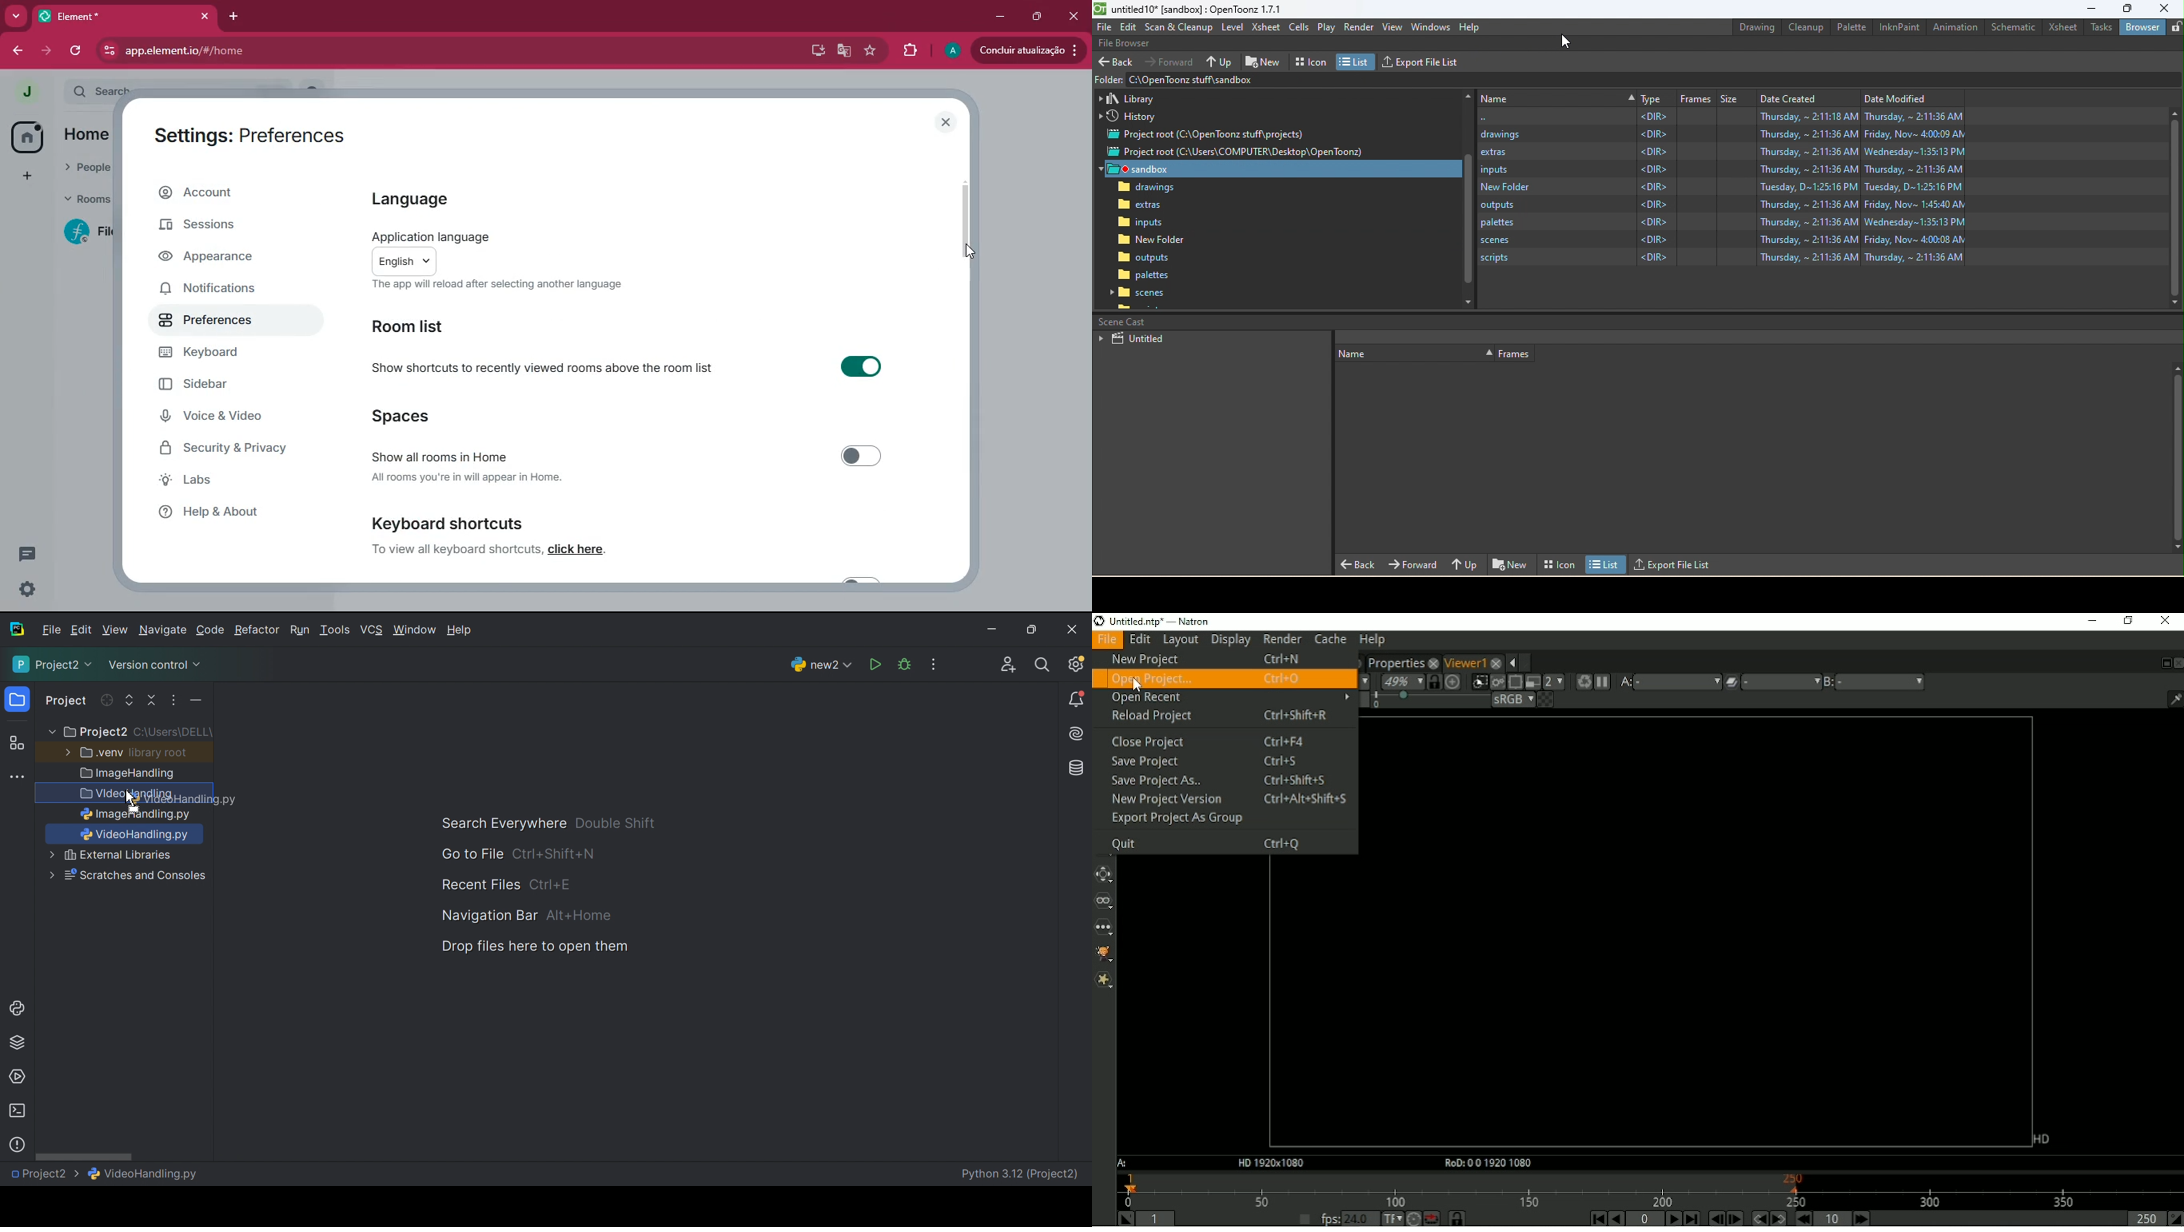 The image size is (2184, 1232). I want to click on profile picture, so click(22, 93).